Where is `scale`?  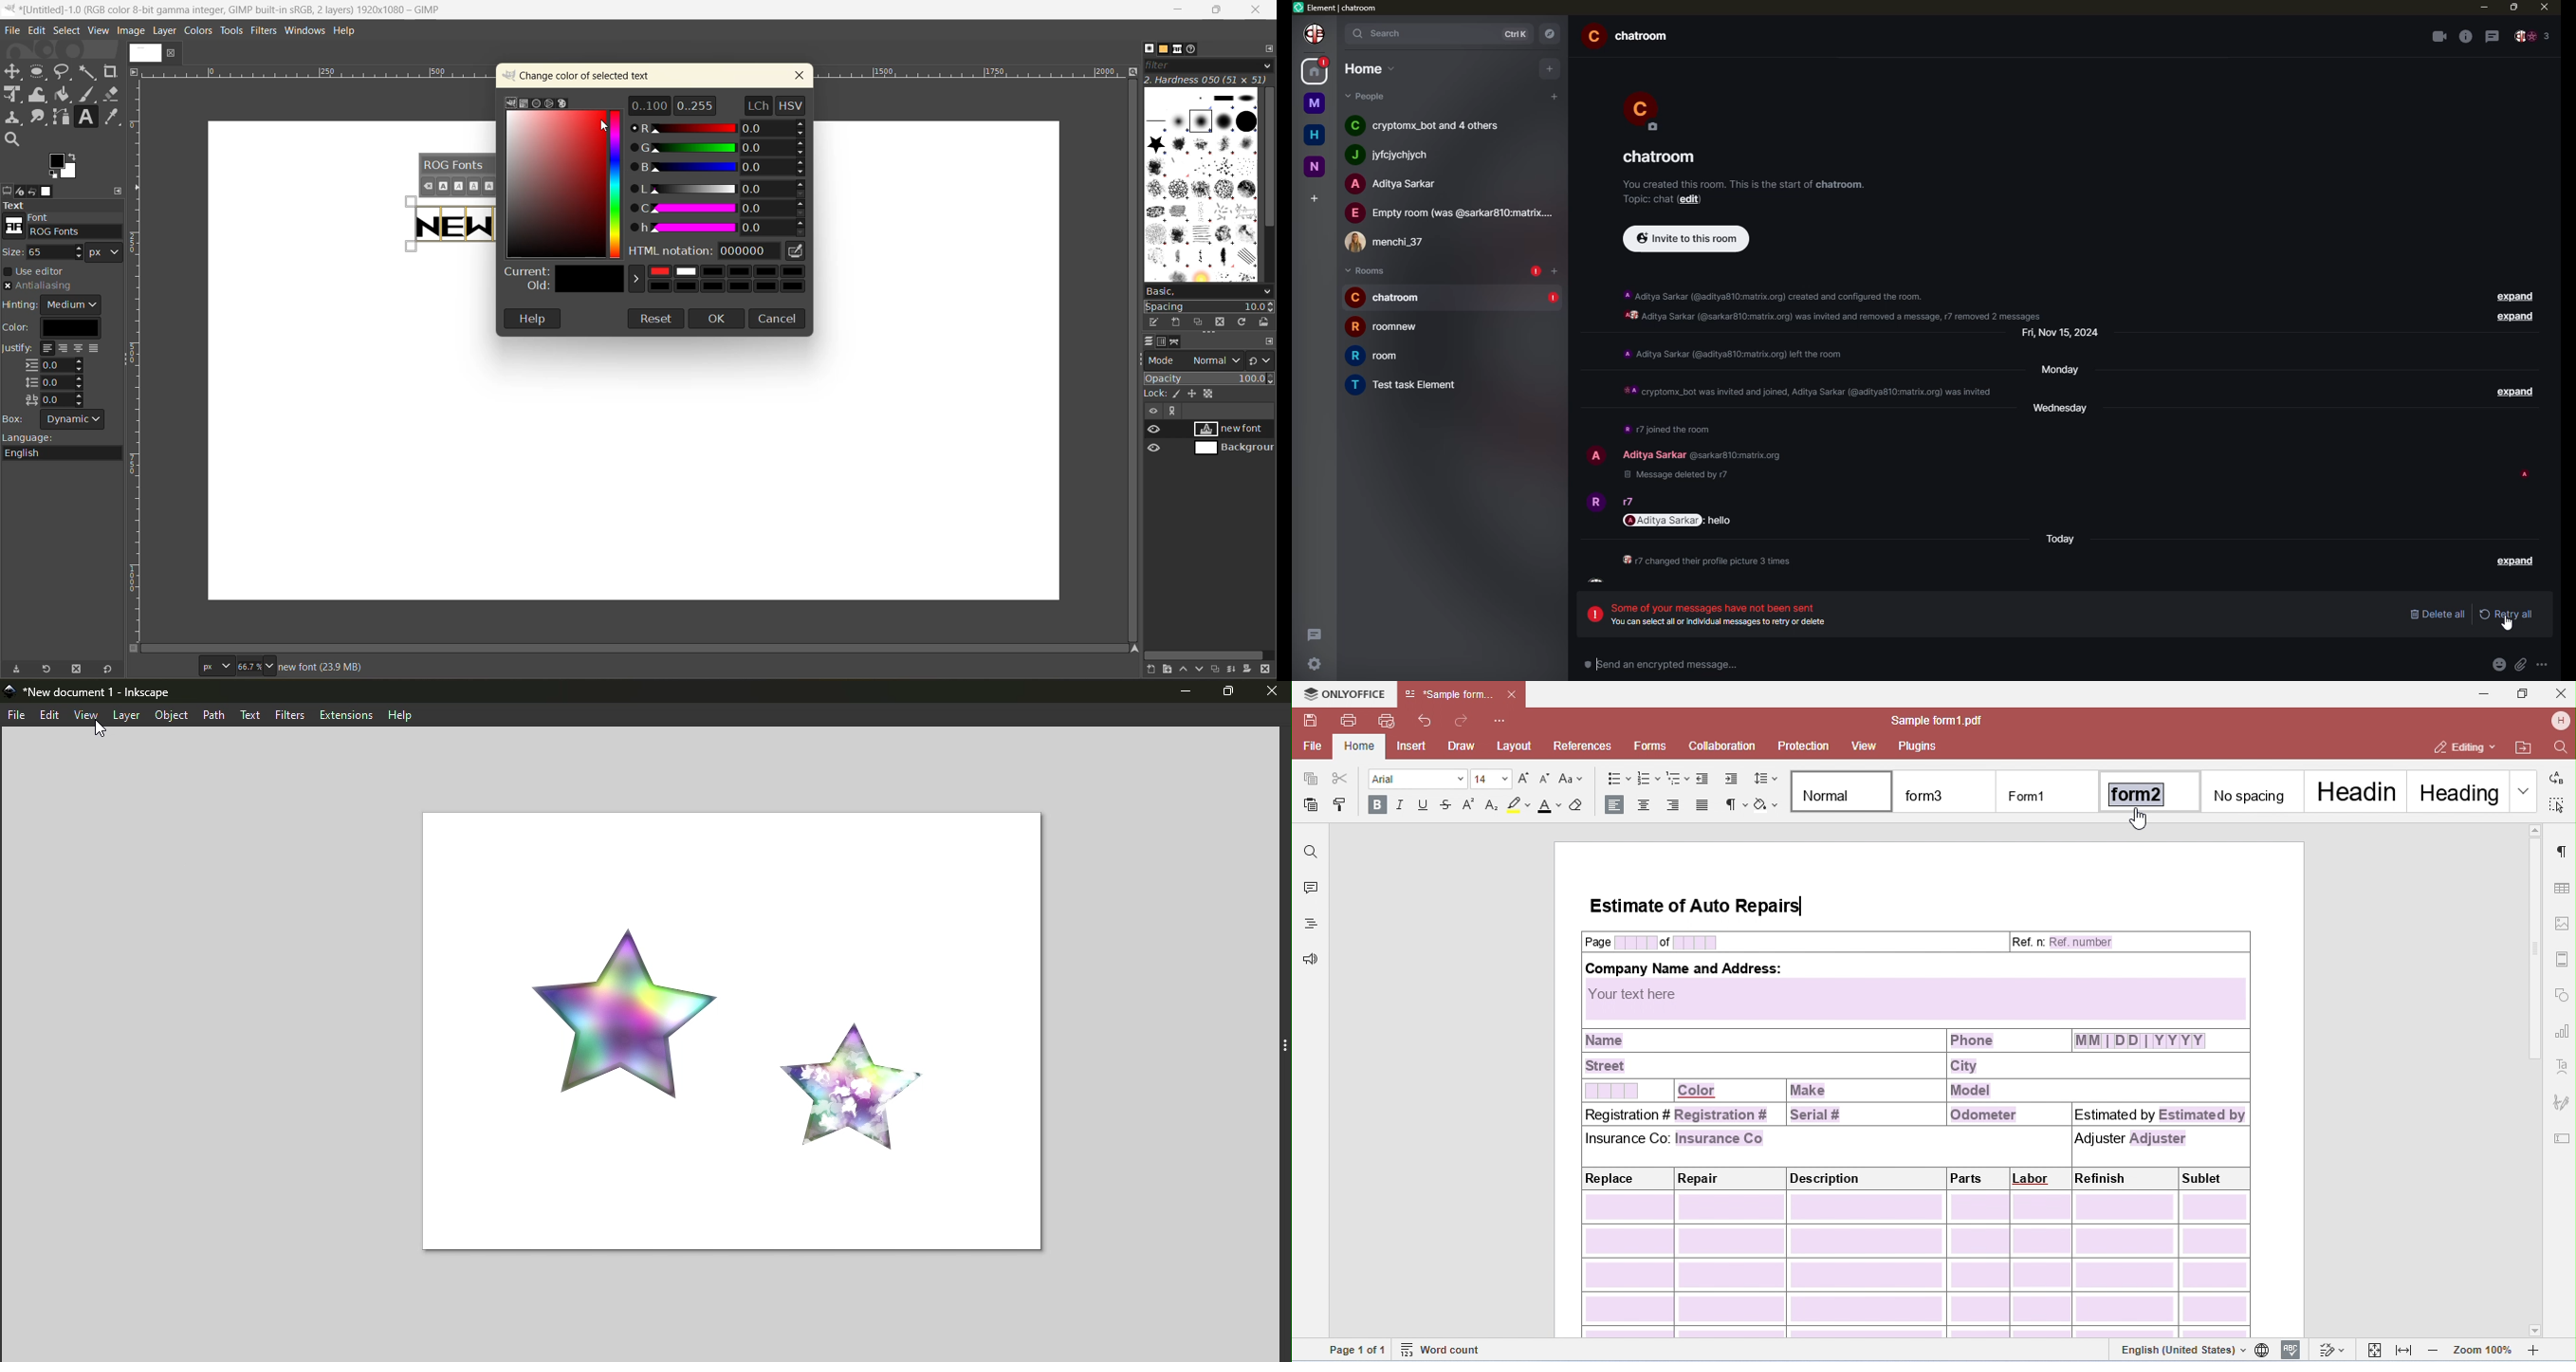 scale is located at coordinates (319, 72).